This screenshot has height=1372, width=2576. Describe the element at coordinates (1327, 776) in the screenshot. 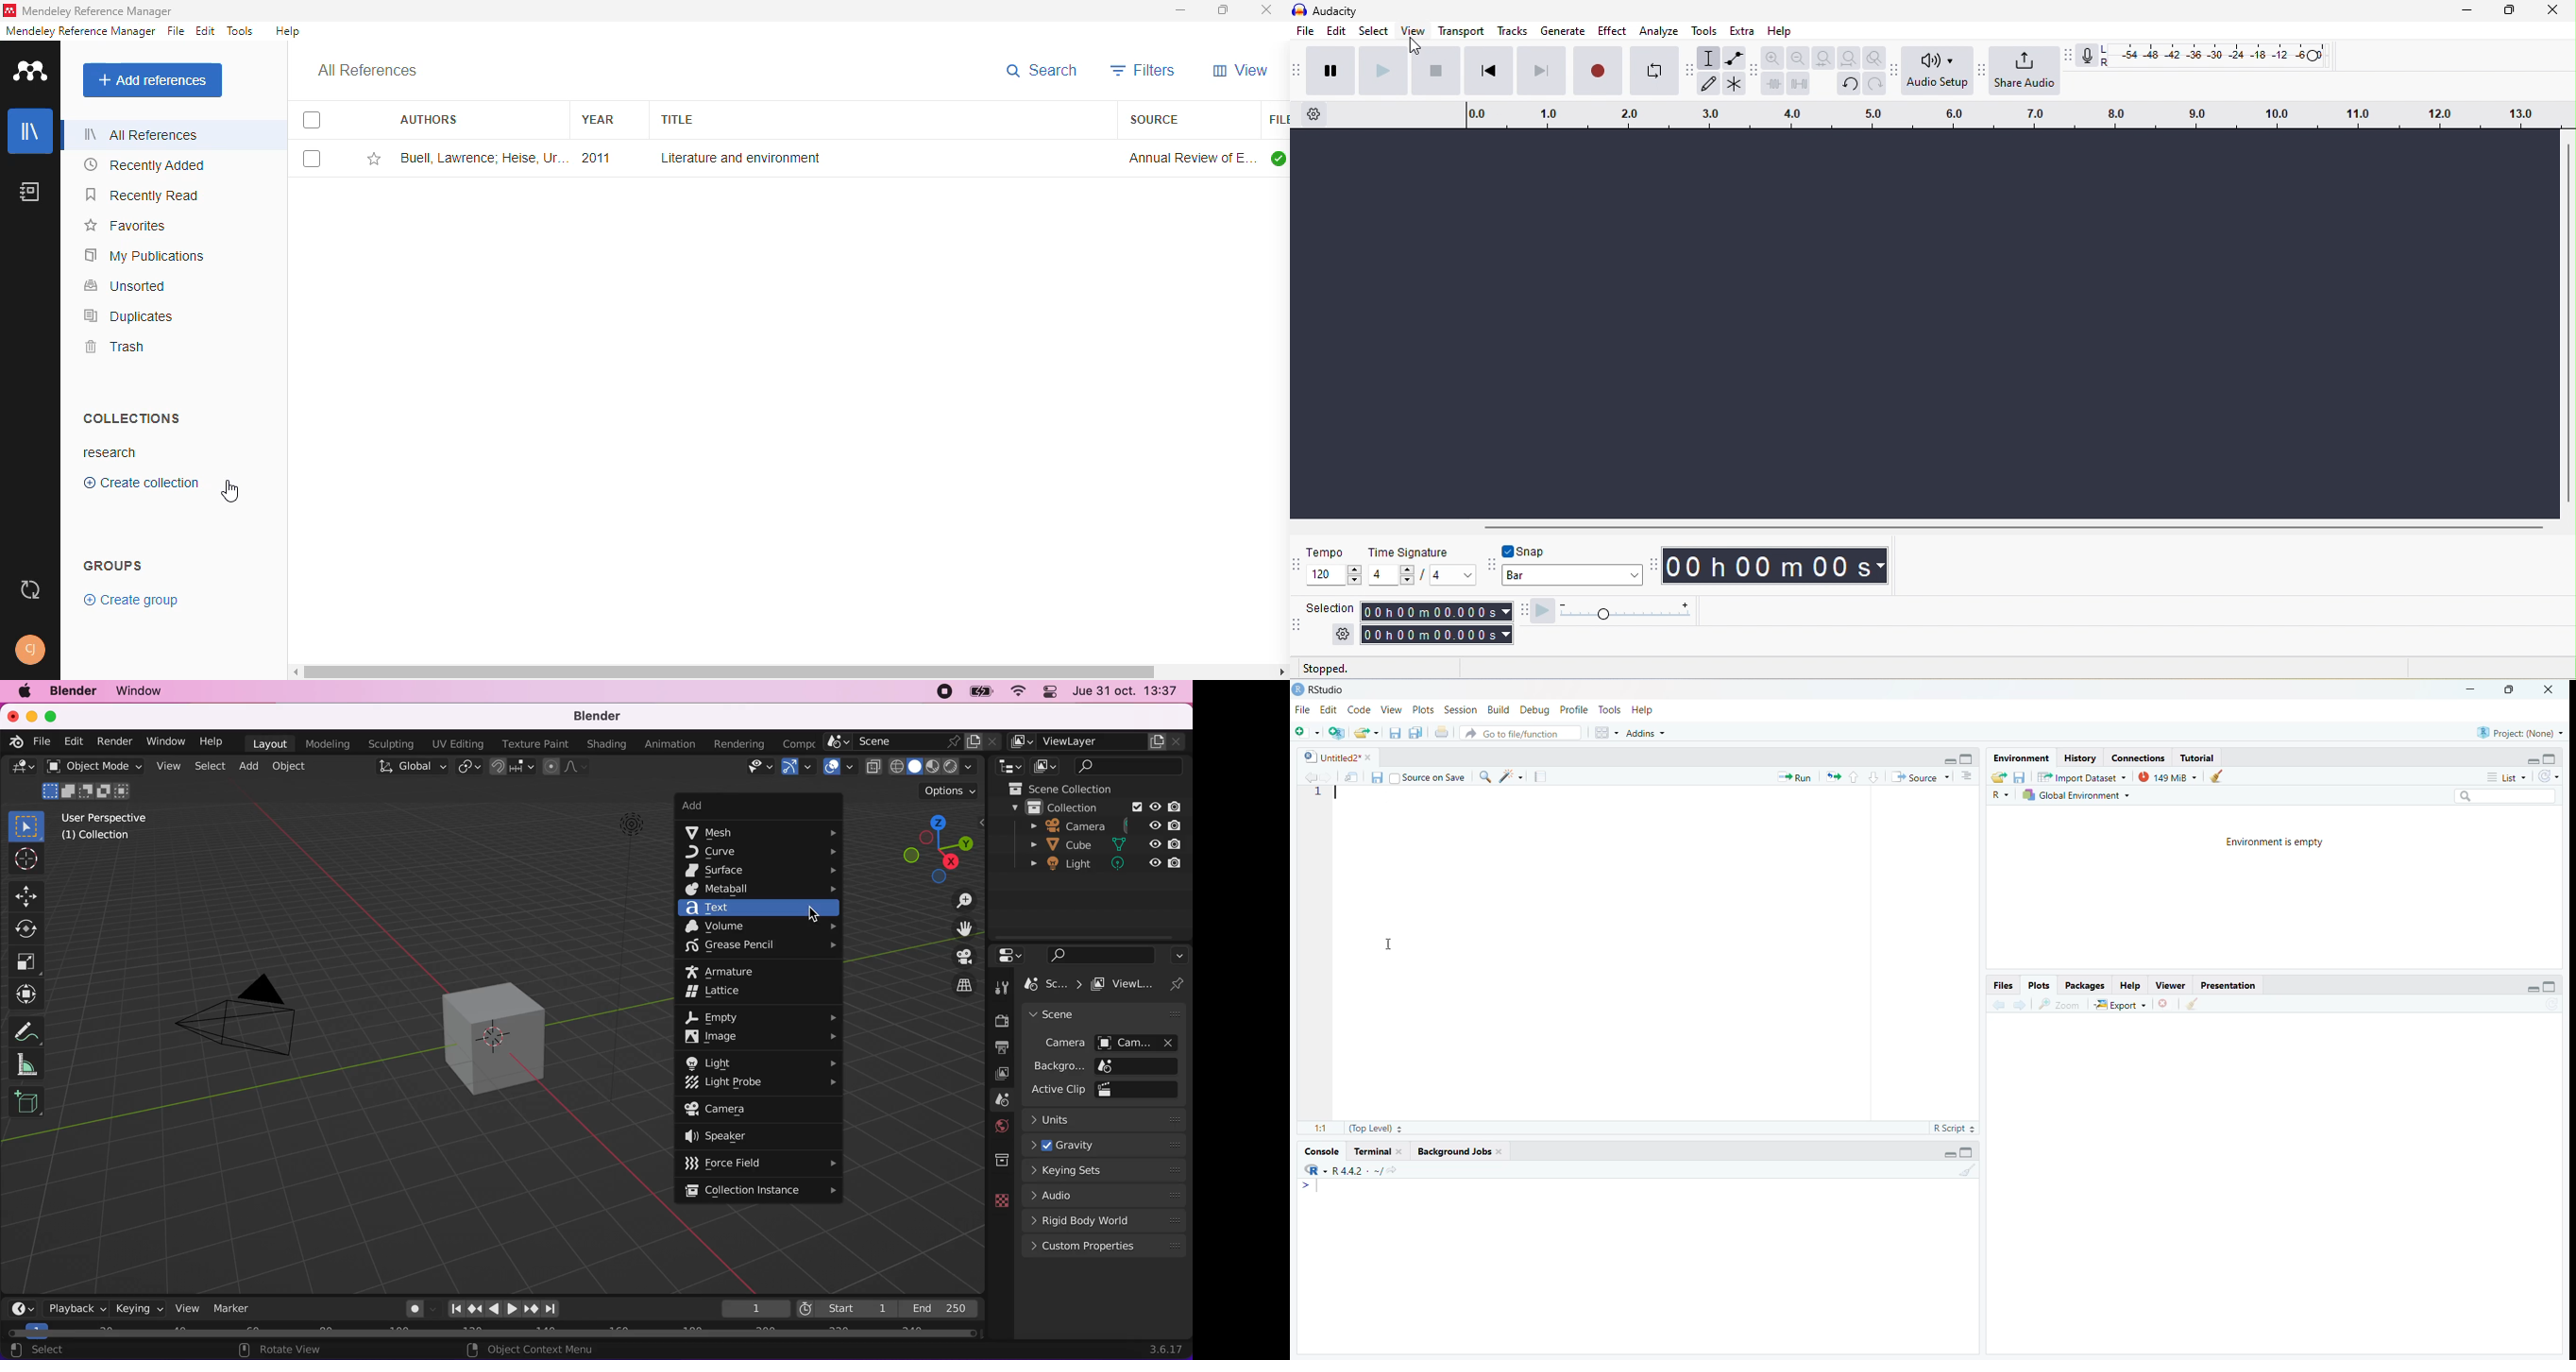

I see `Go forward to the next source location (Ctrl + F10)` at that location.